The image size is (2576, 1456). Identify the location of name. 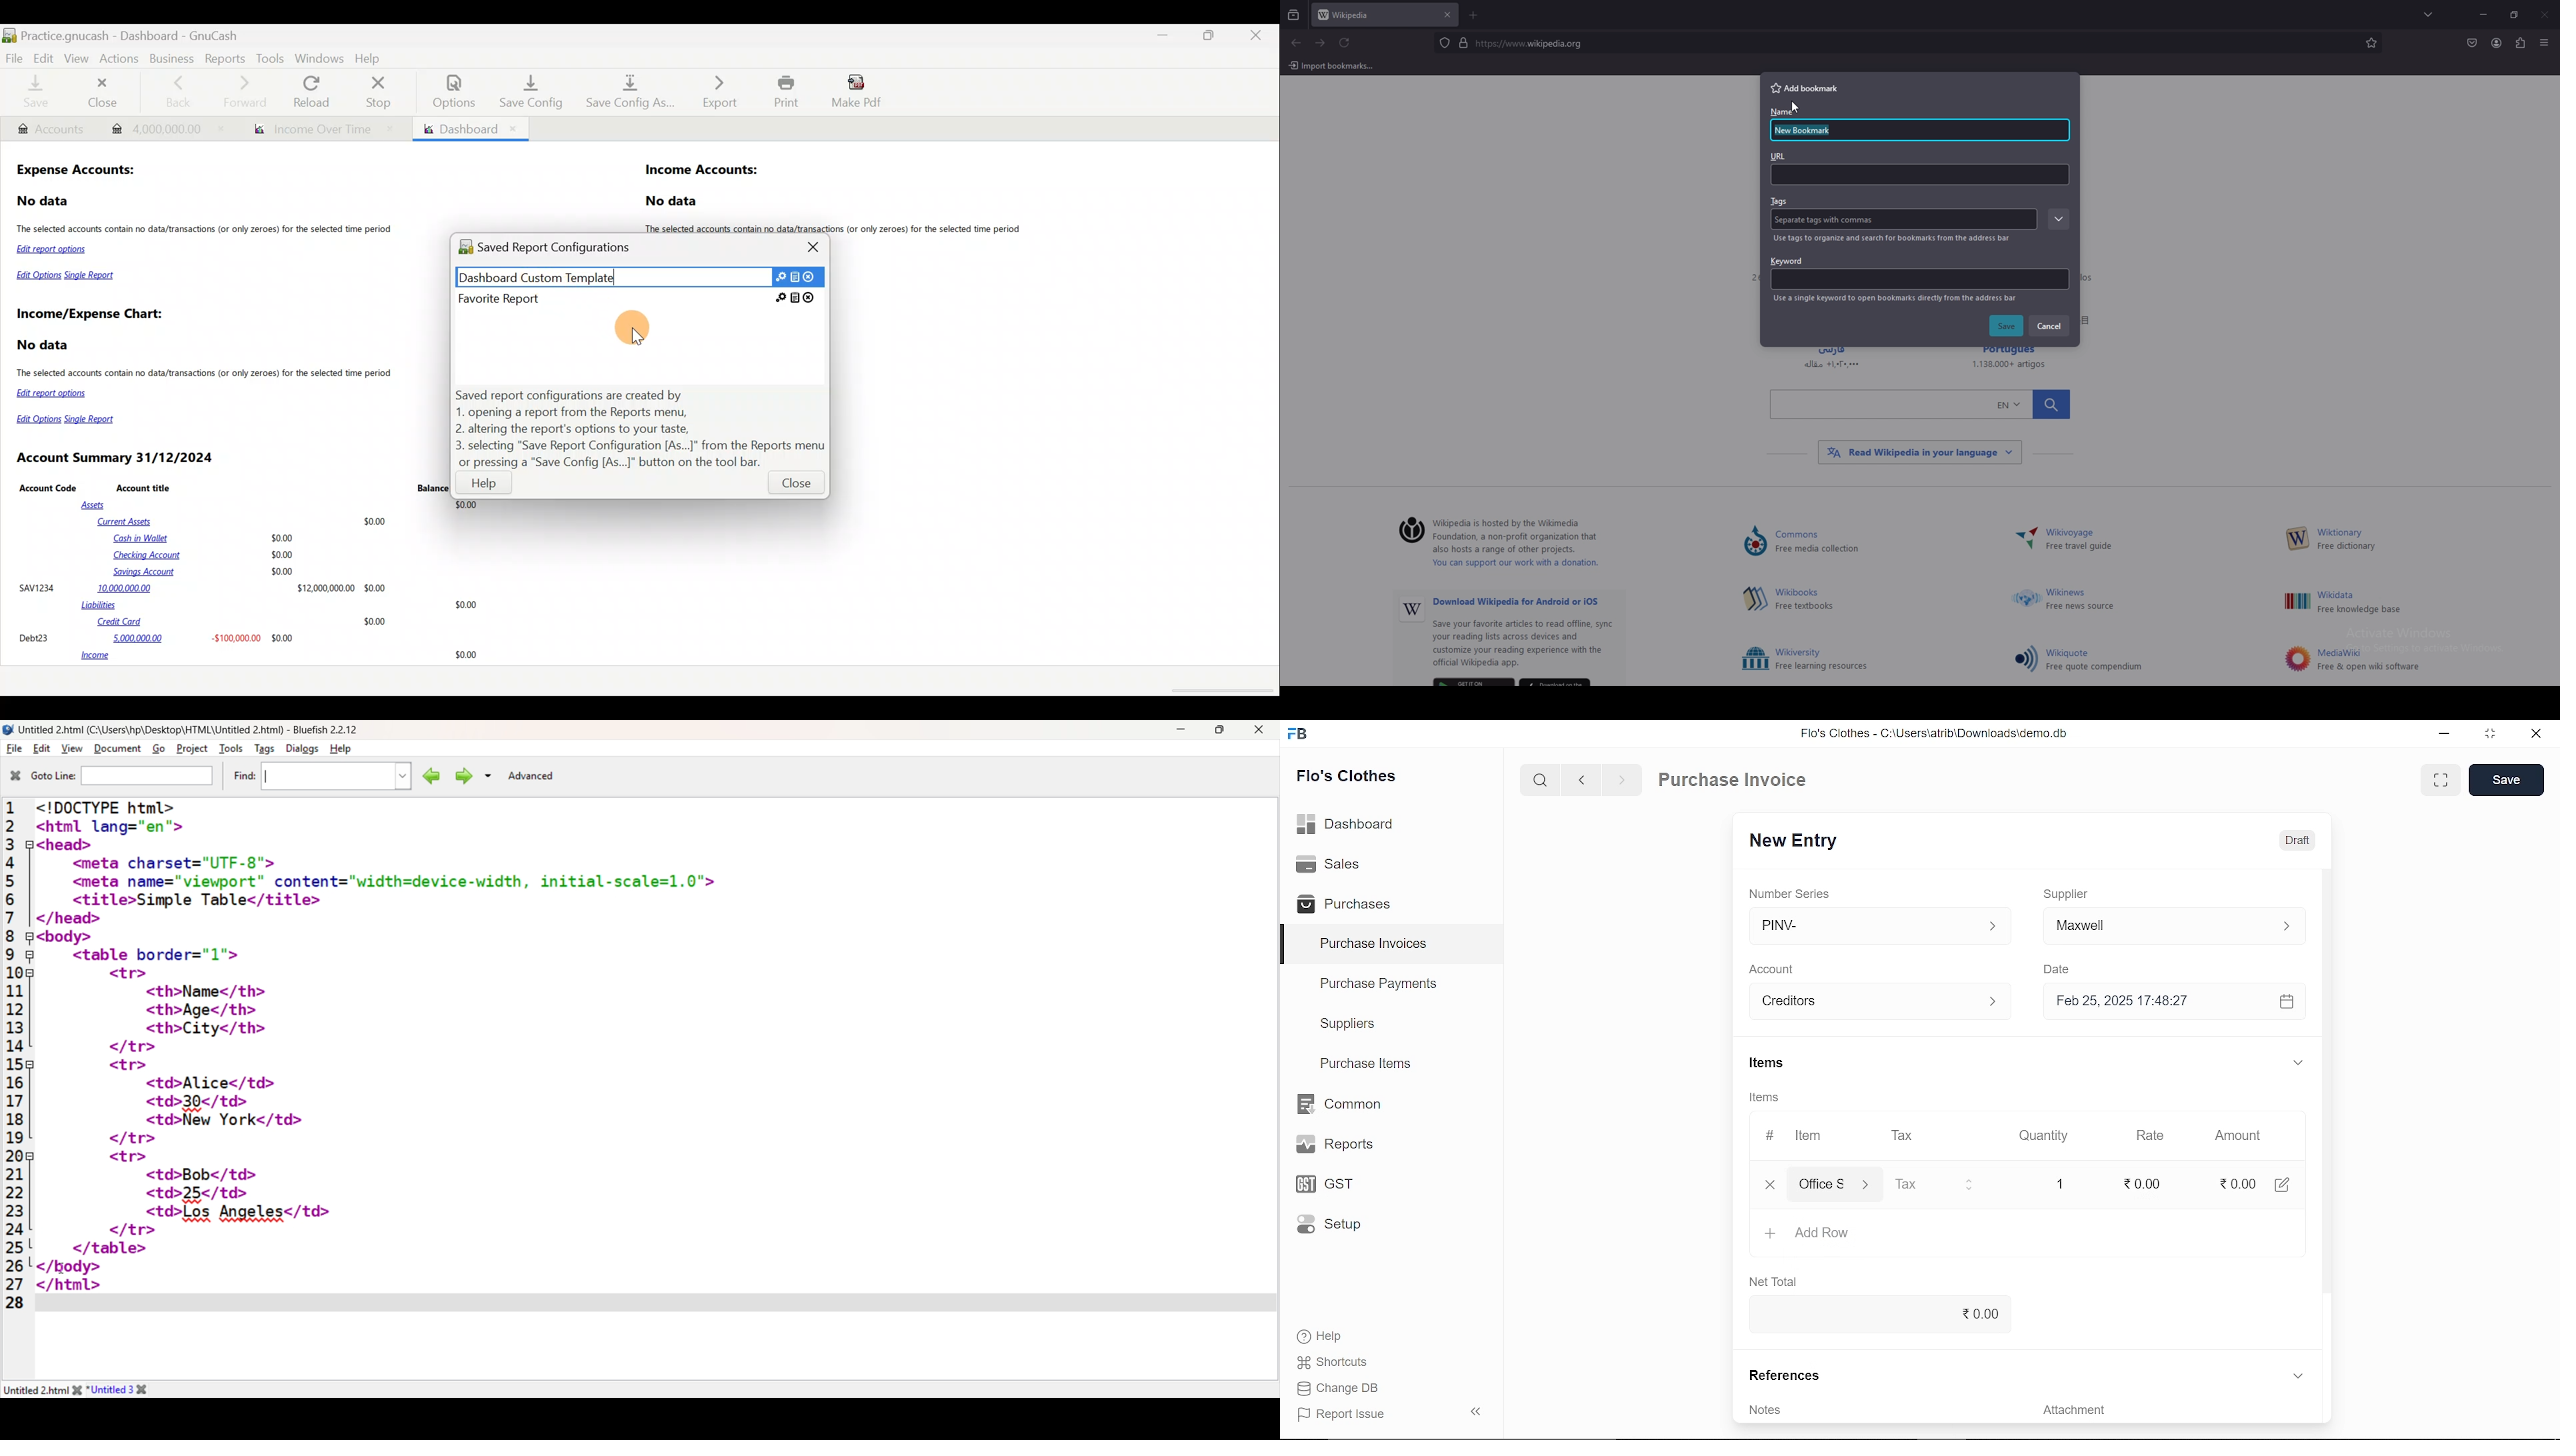
(1813, 131).